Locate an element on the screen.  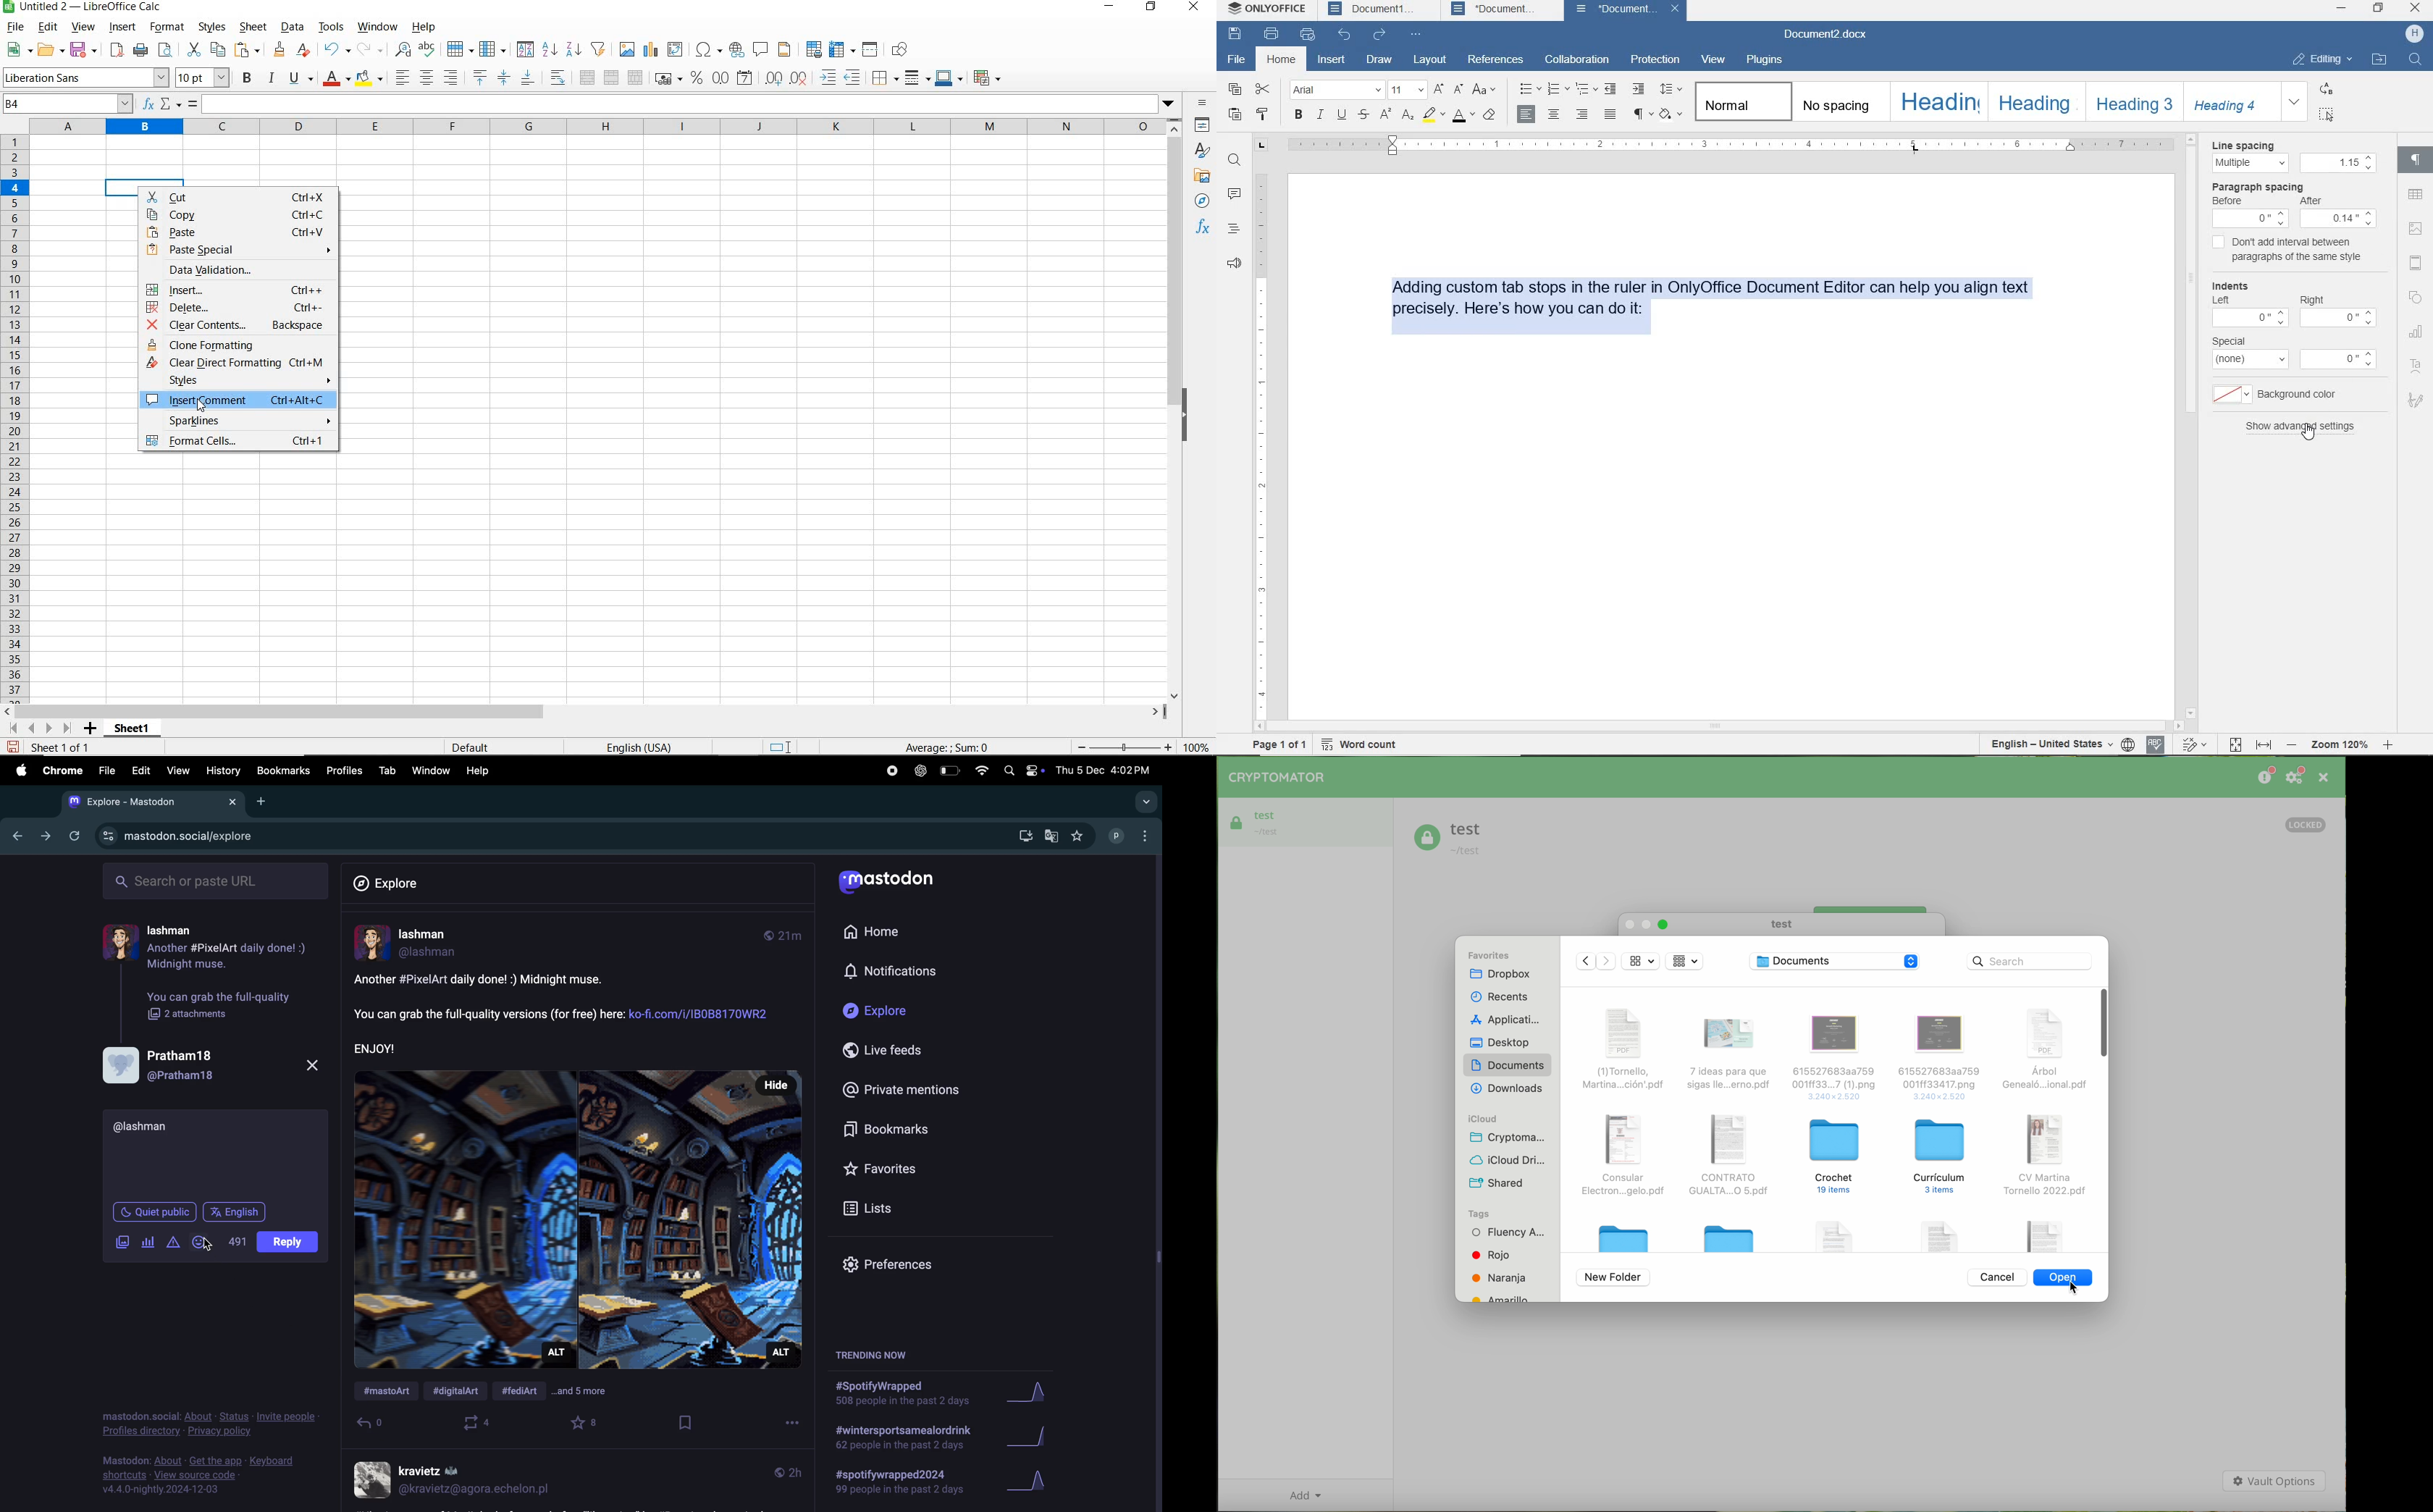
previous tab is located at coordinates (15, 837).